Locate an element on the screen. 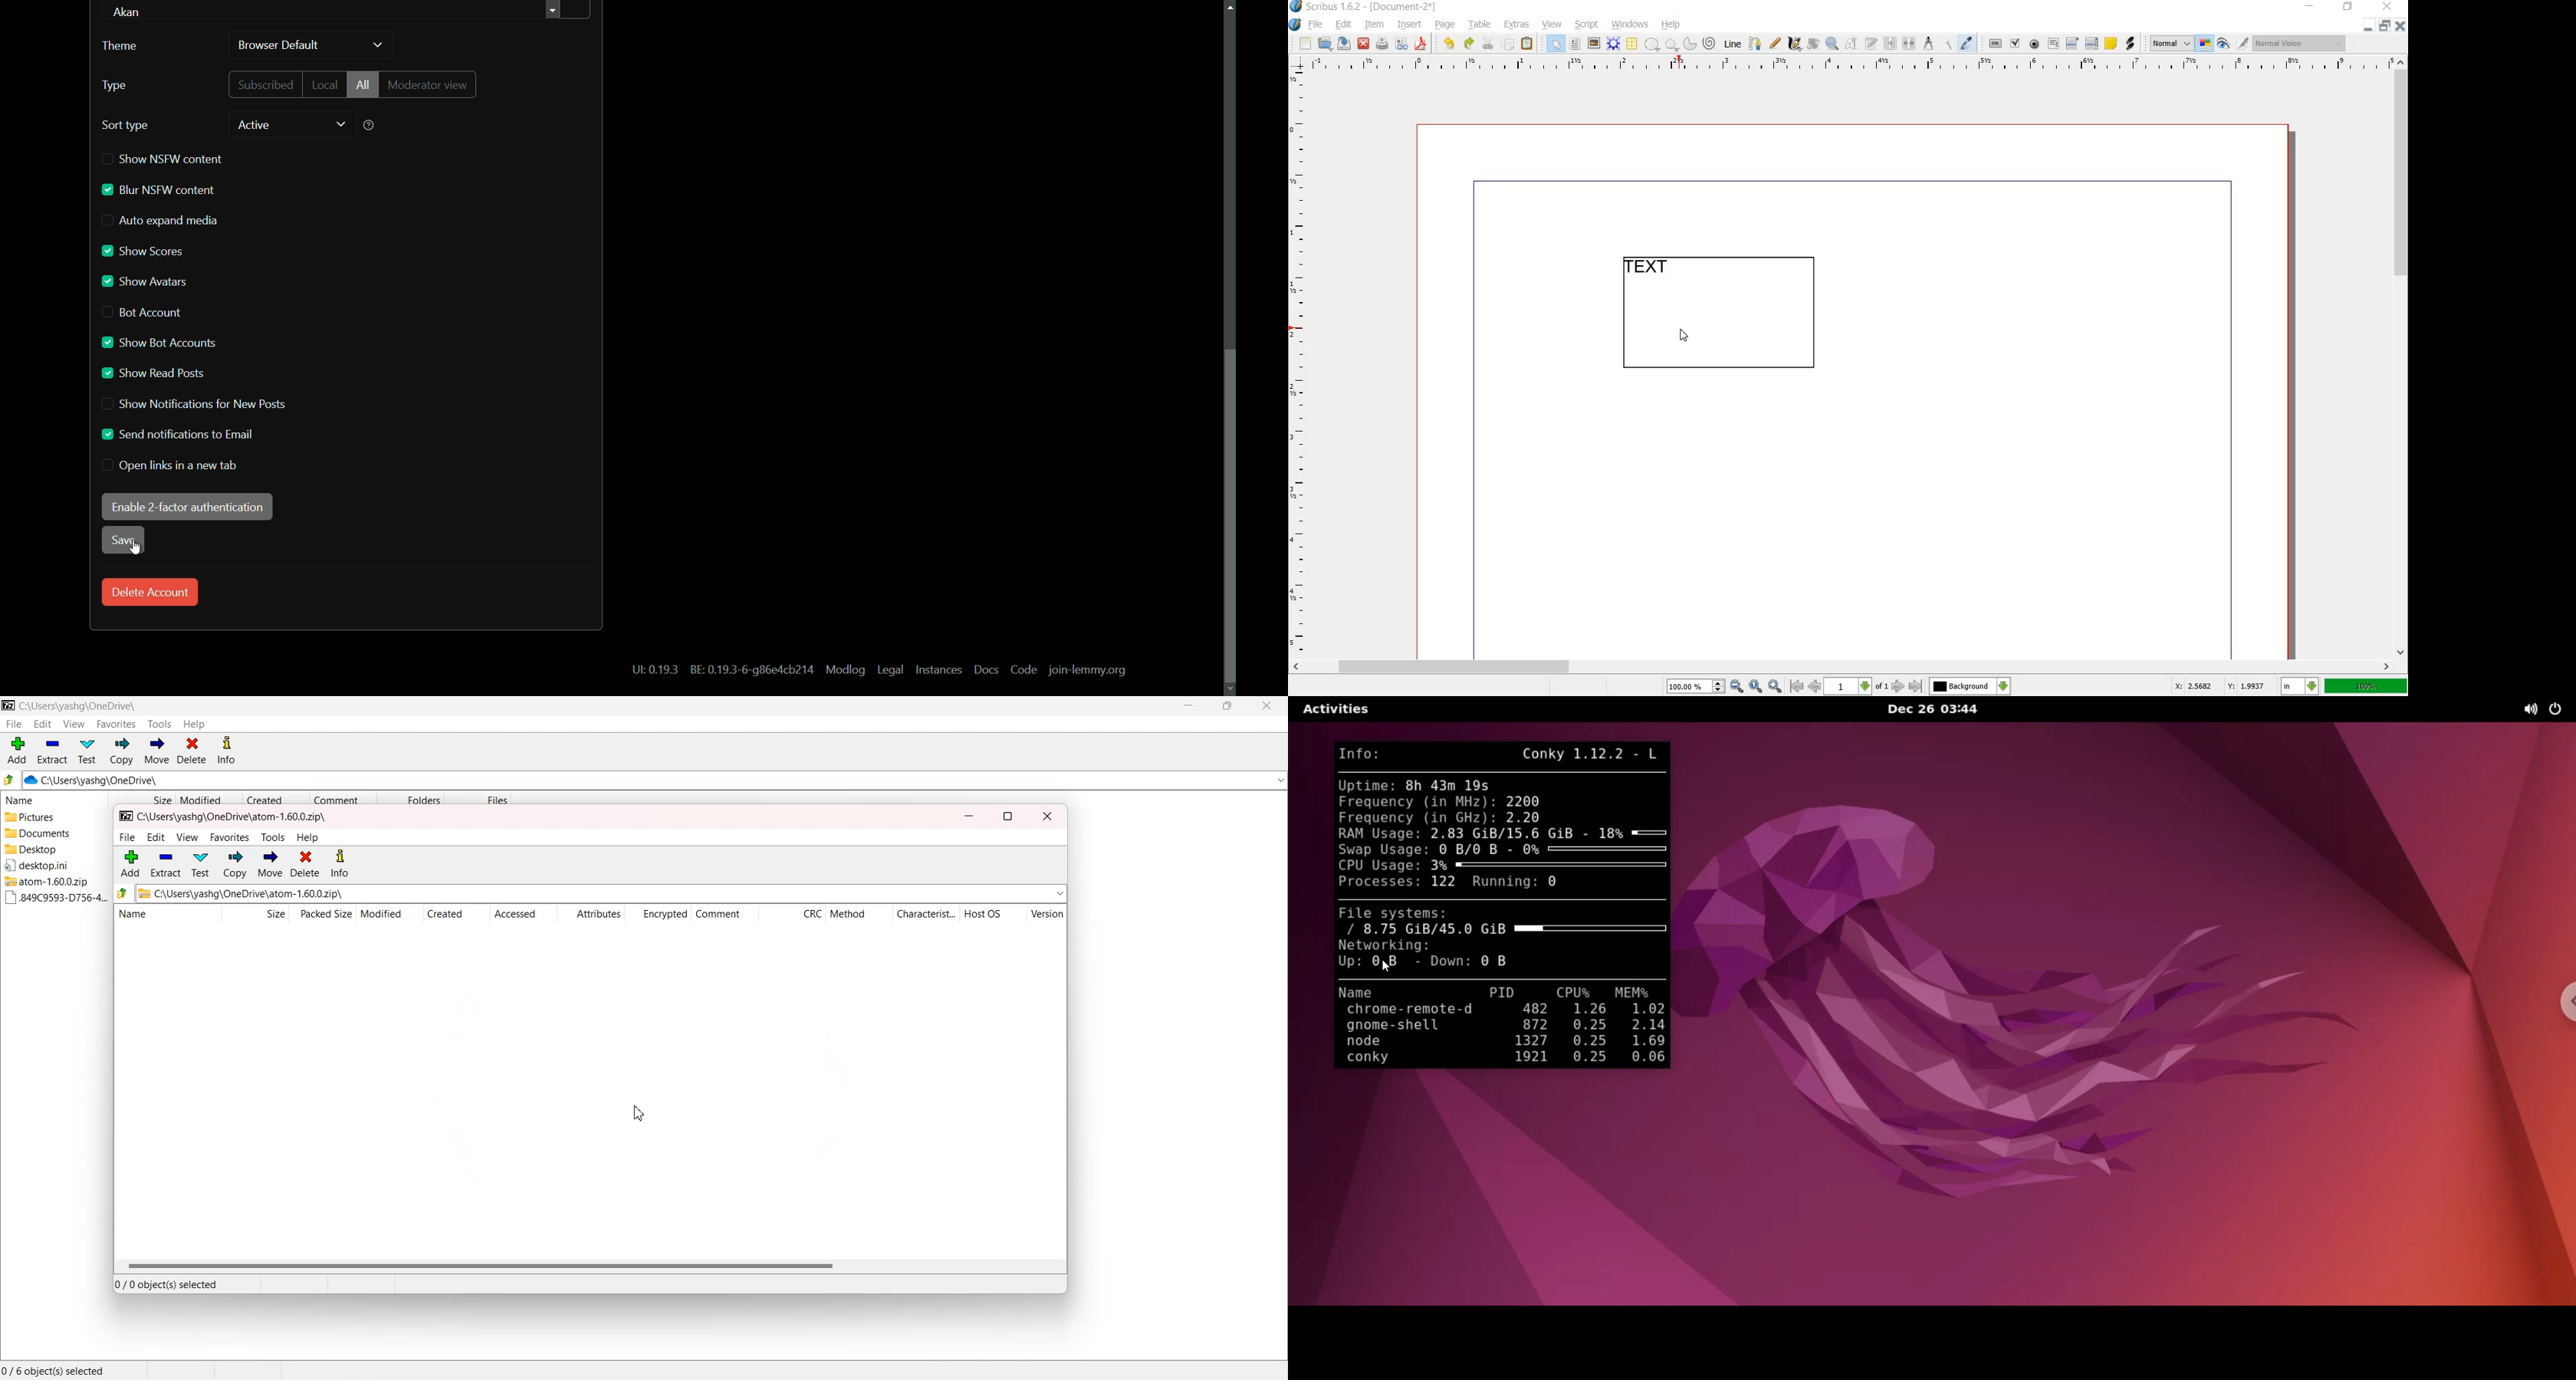 The height and width of the screenshot is (1400, 2576). Increase or decrease zoom value is located at coordinates (1719, 687).